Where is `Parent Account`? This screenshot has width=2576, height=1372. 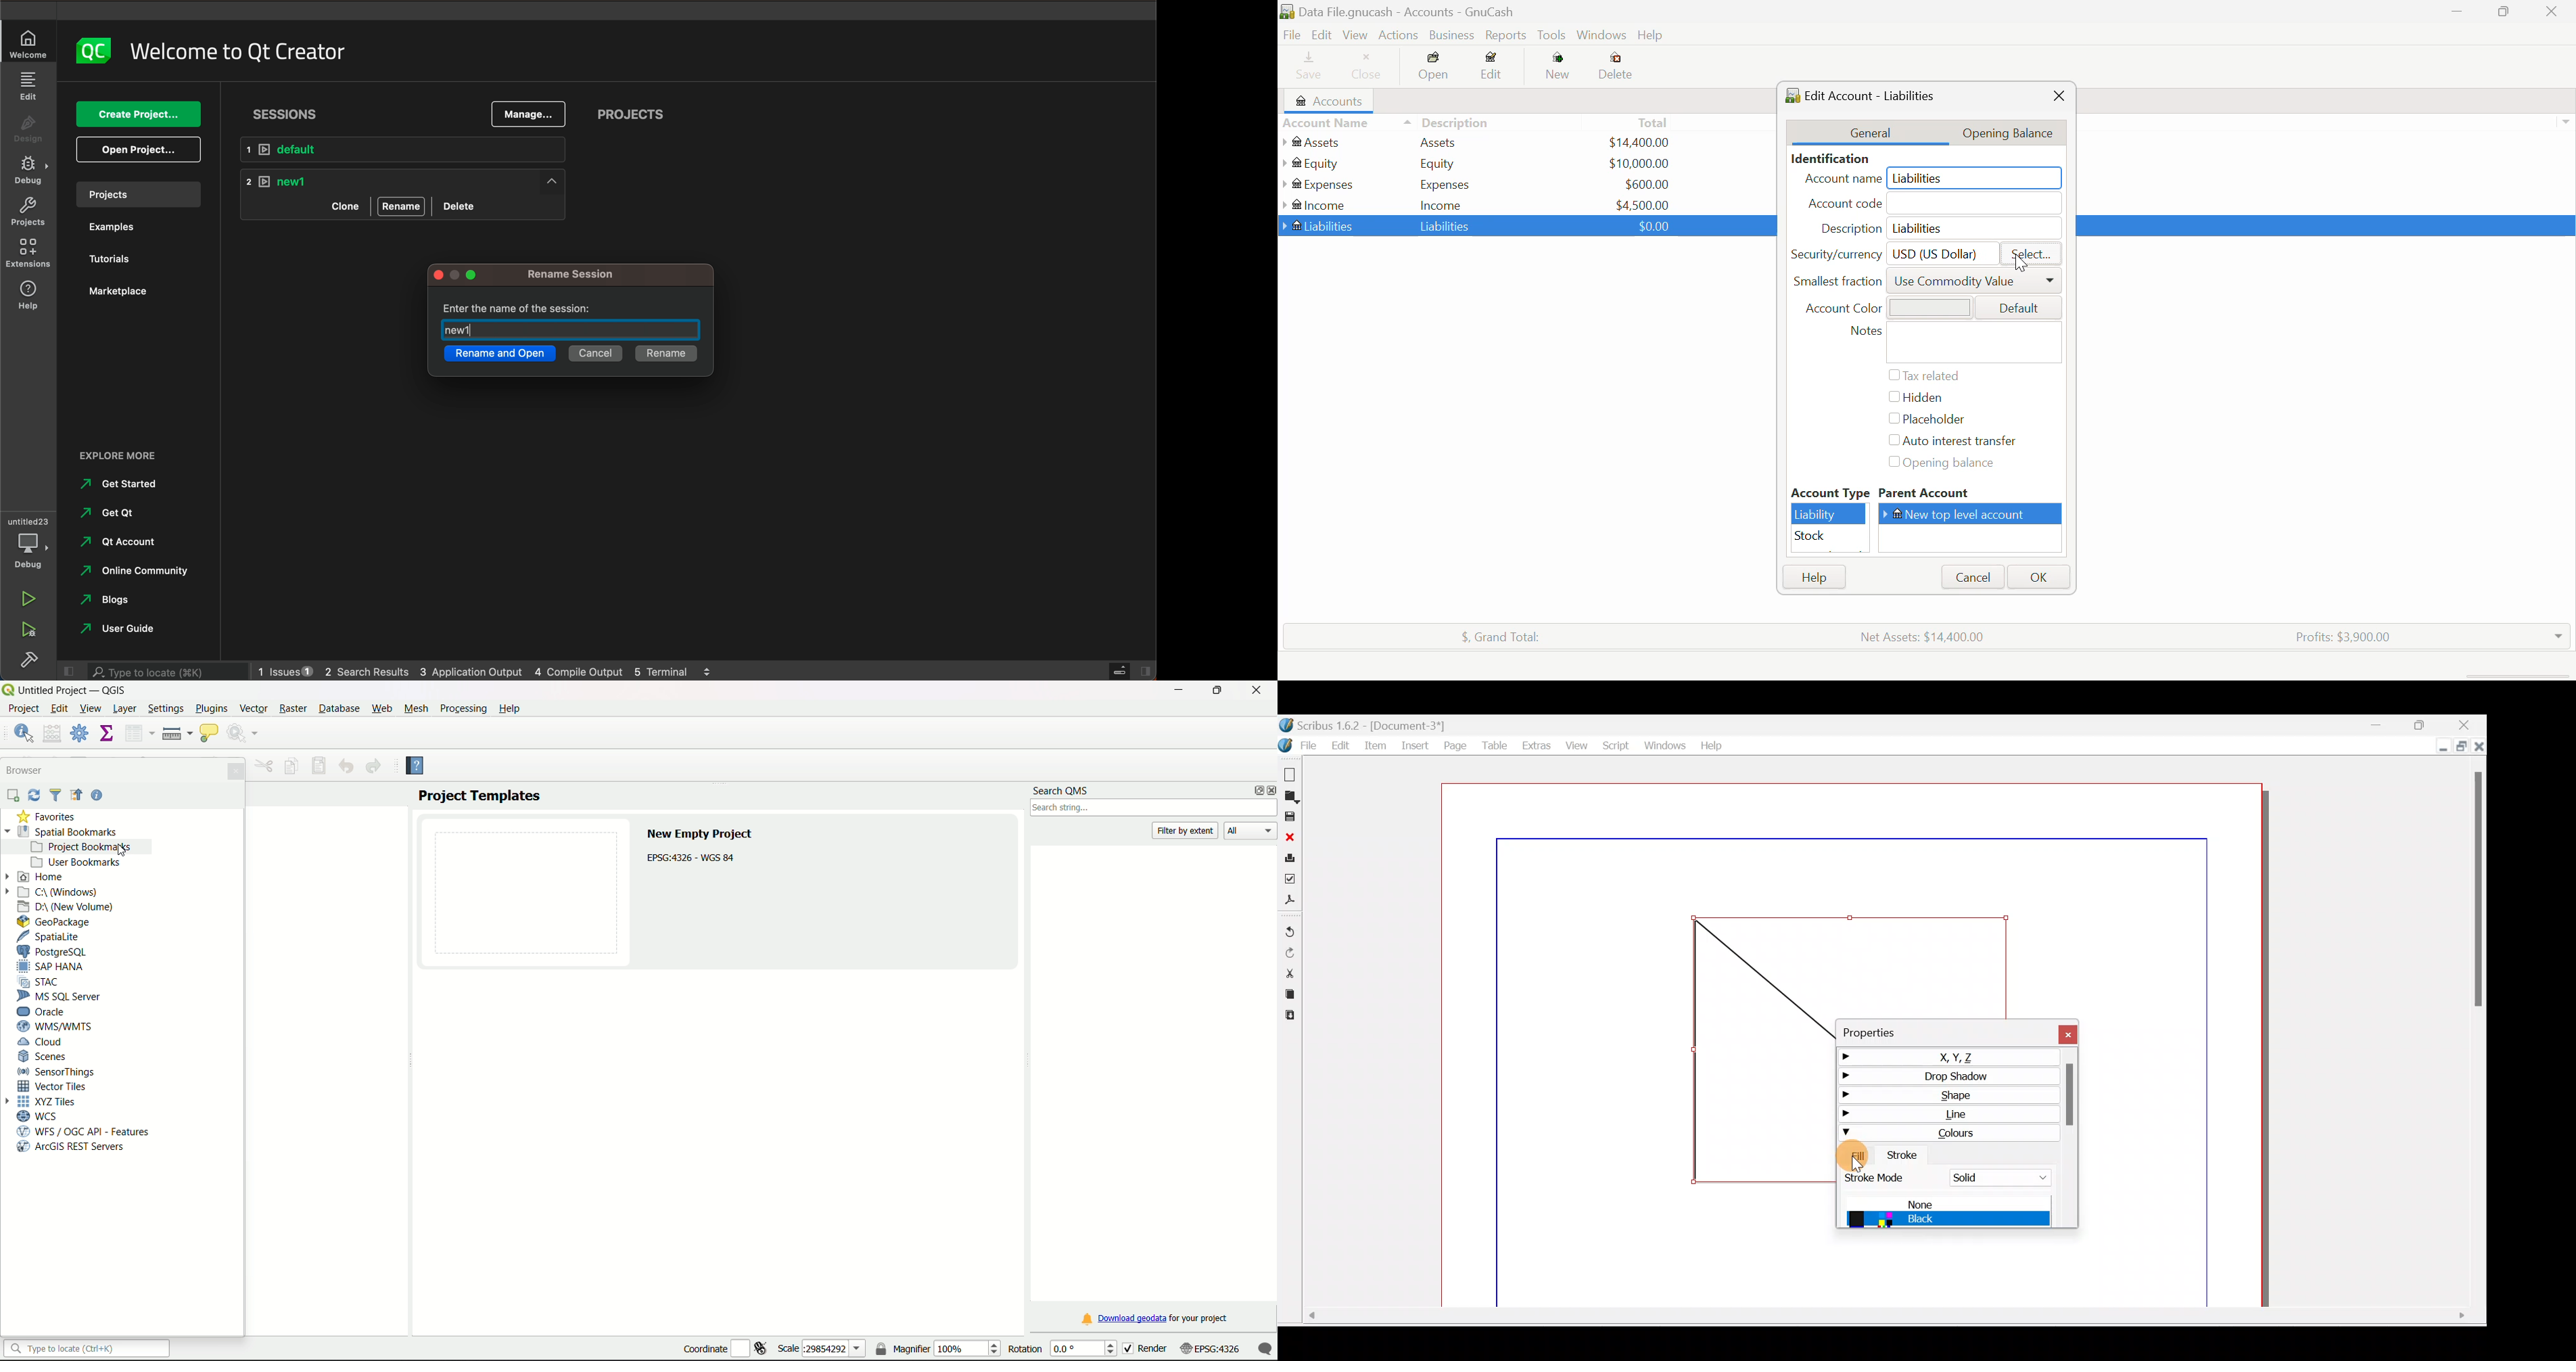
Parent Account is located at coordinates (1972, 494).